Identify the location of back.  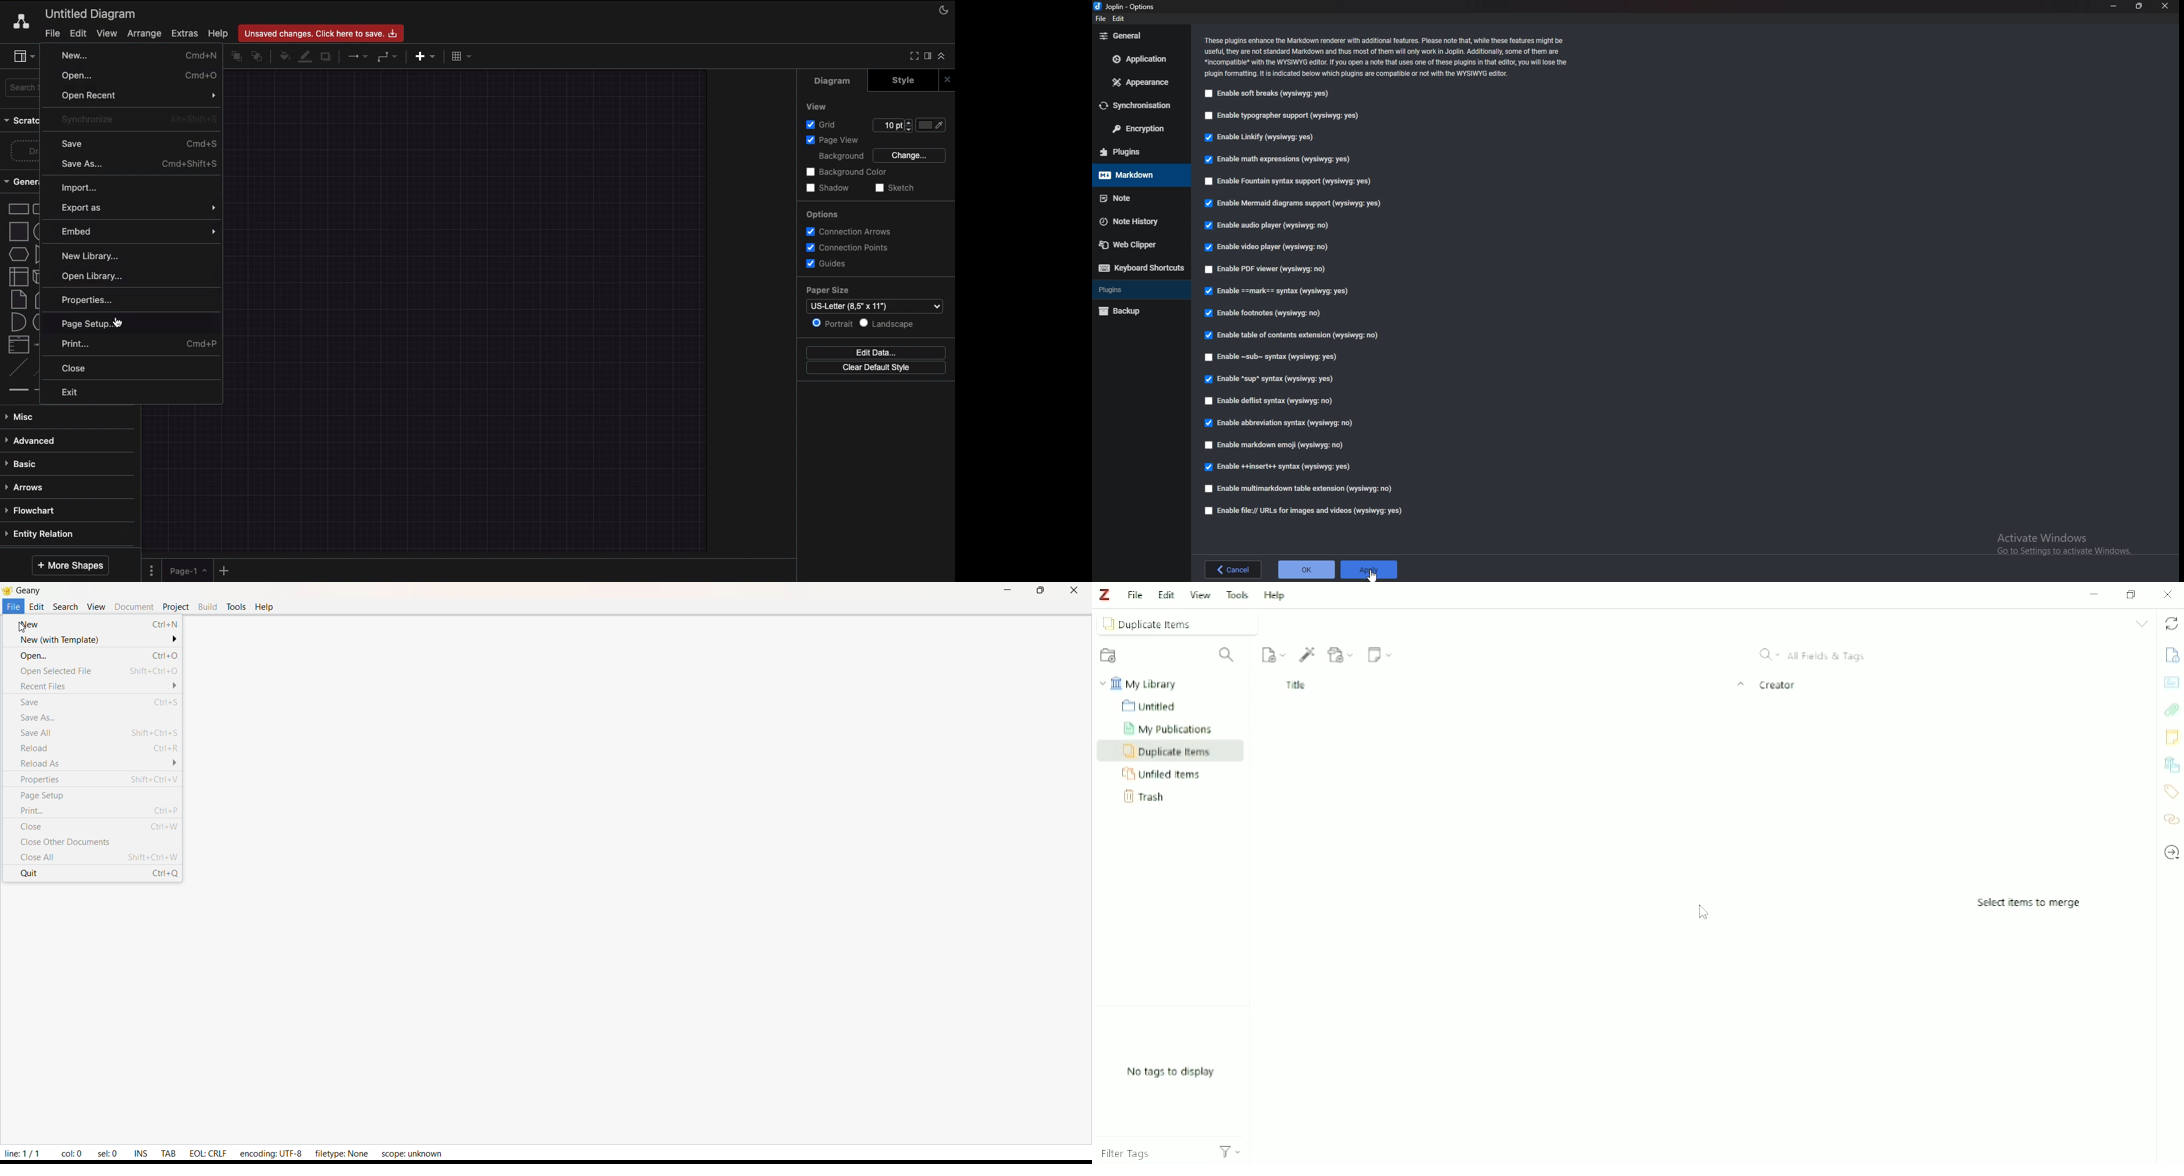
(1235, 569).